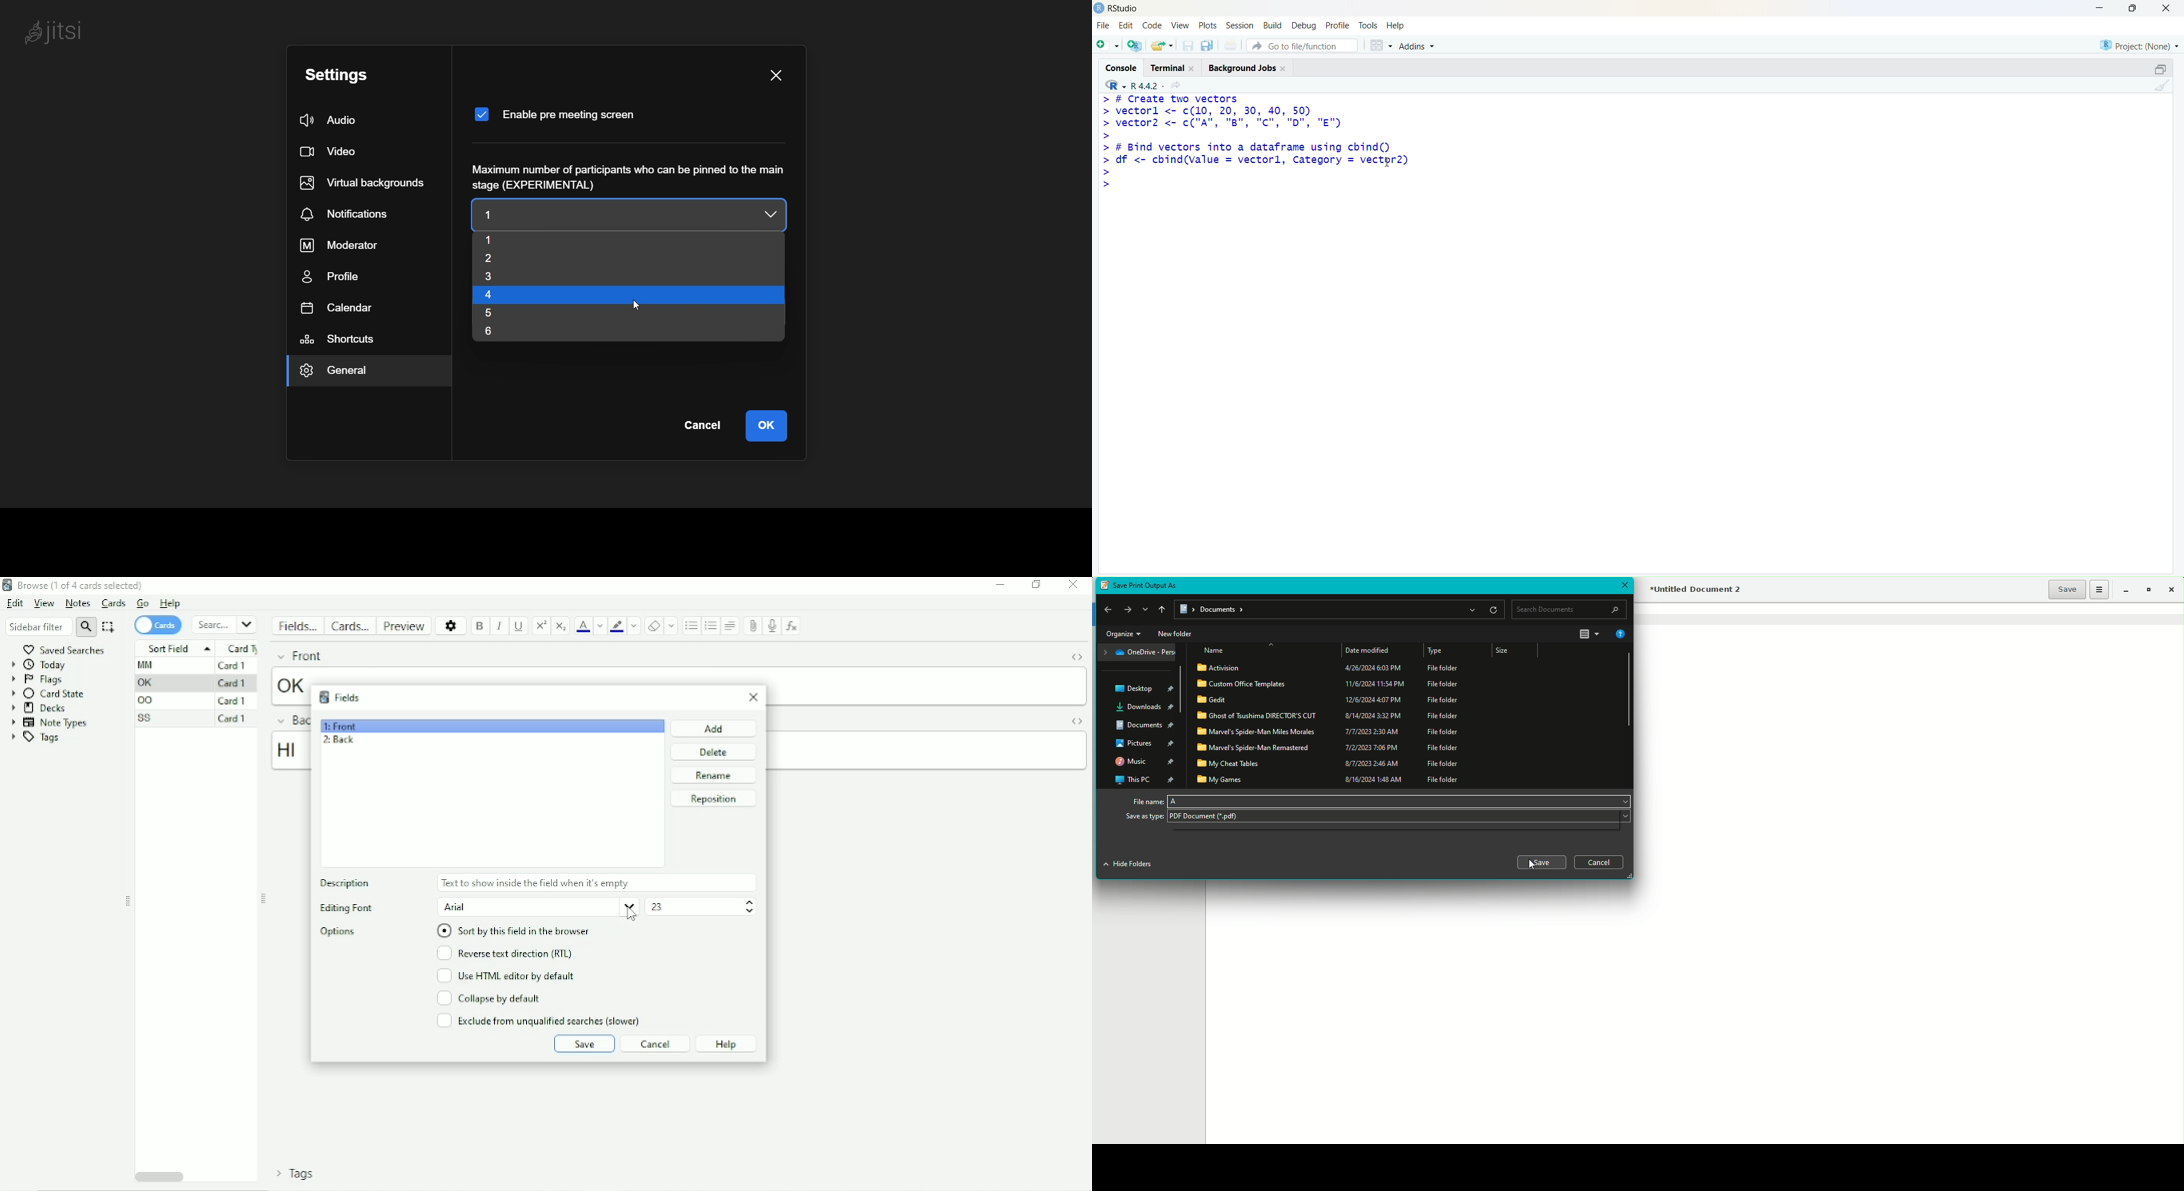 The height and width of the screenshot is (1204, 2184). I want to click on Attach picture/audio/video, so click(754, 626).